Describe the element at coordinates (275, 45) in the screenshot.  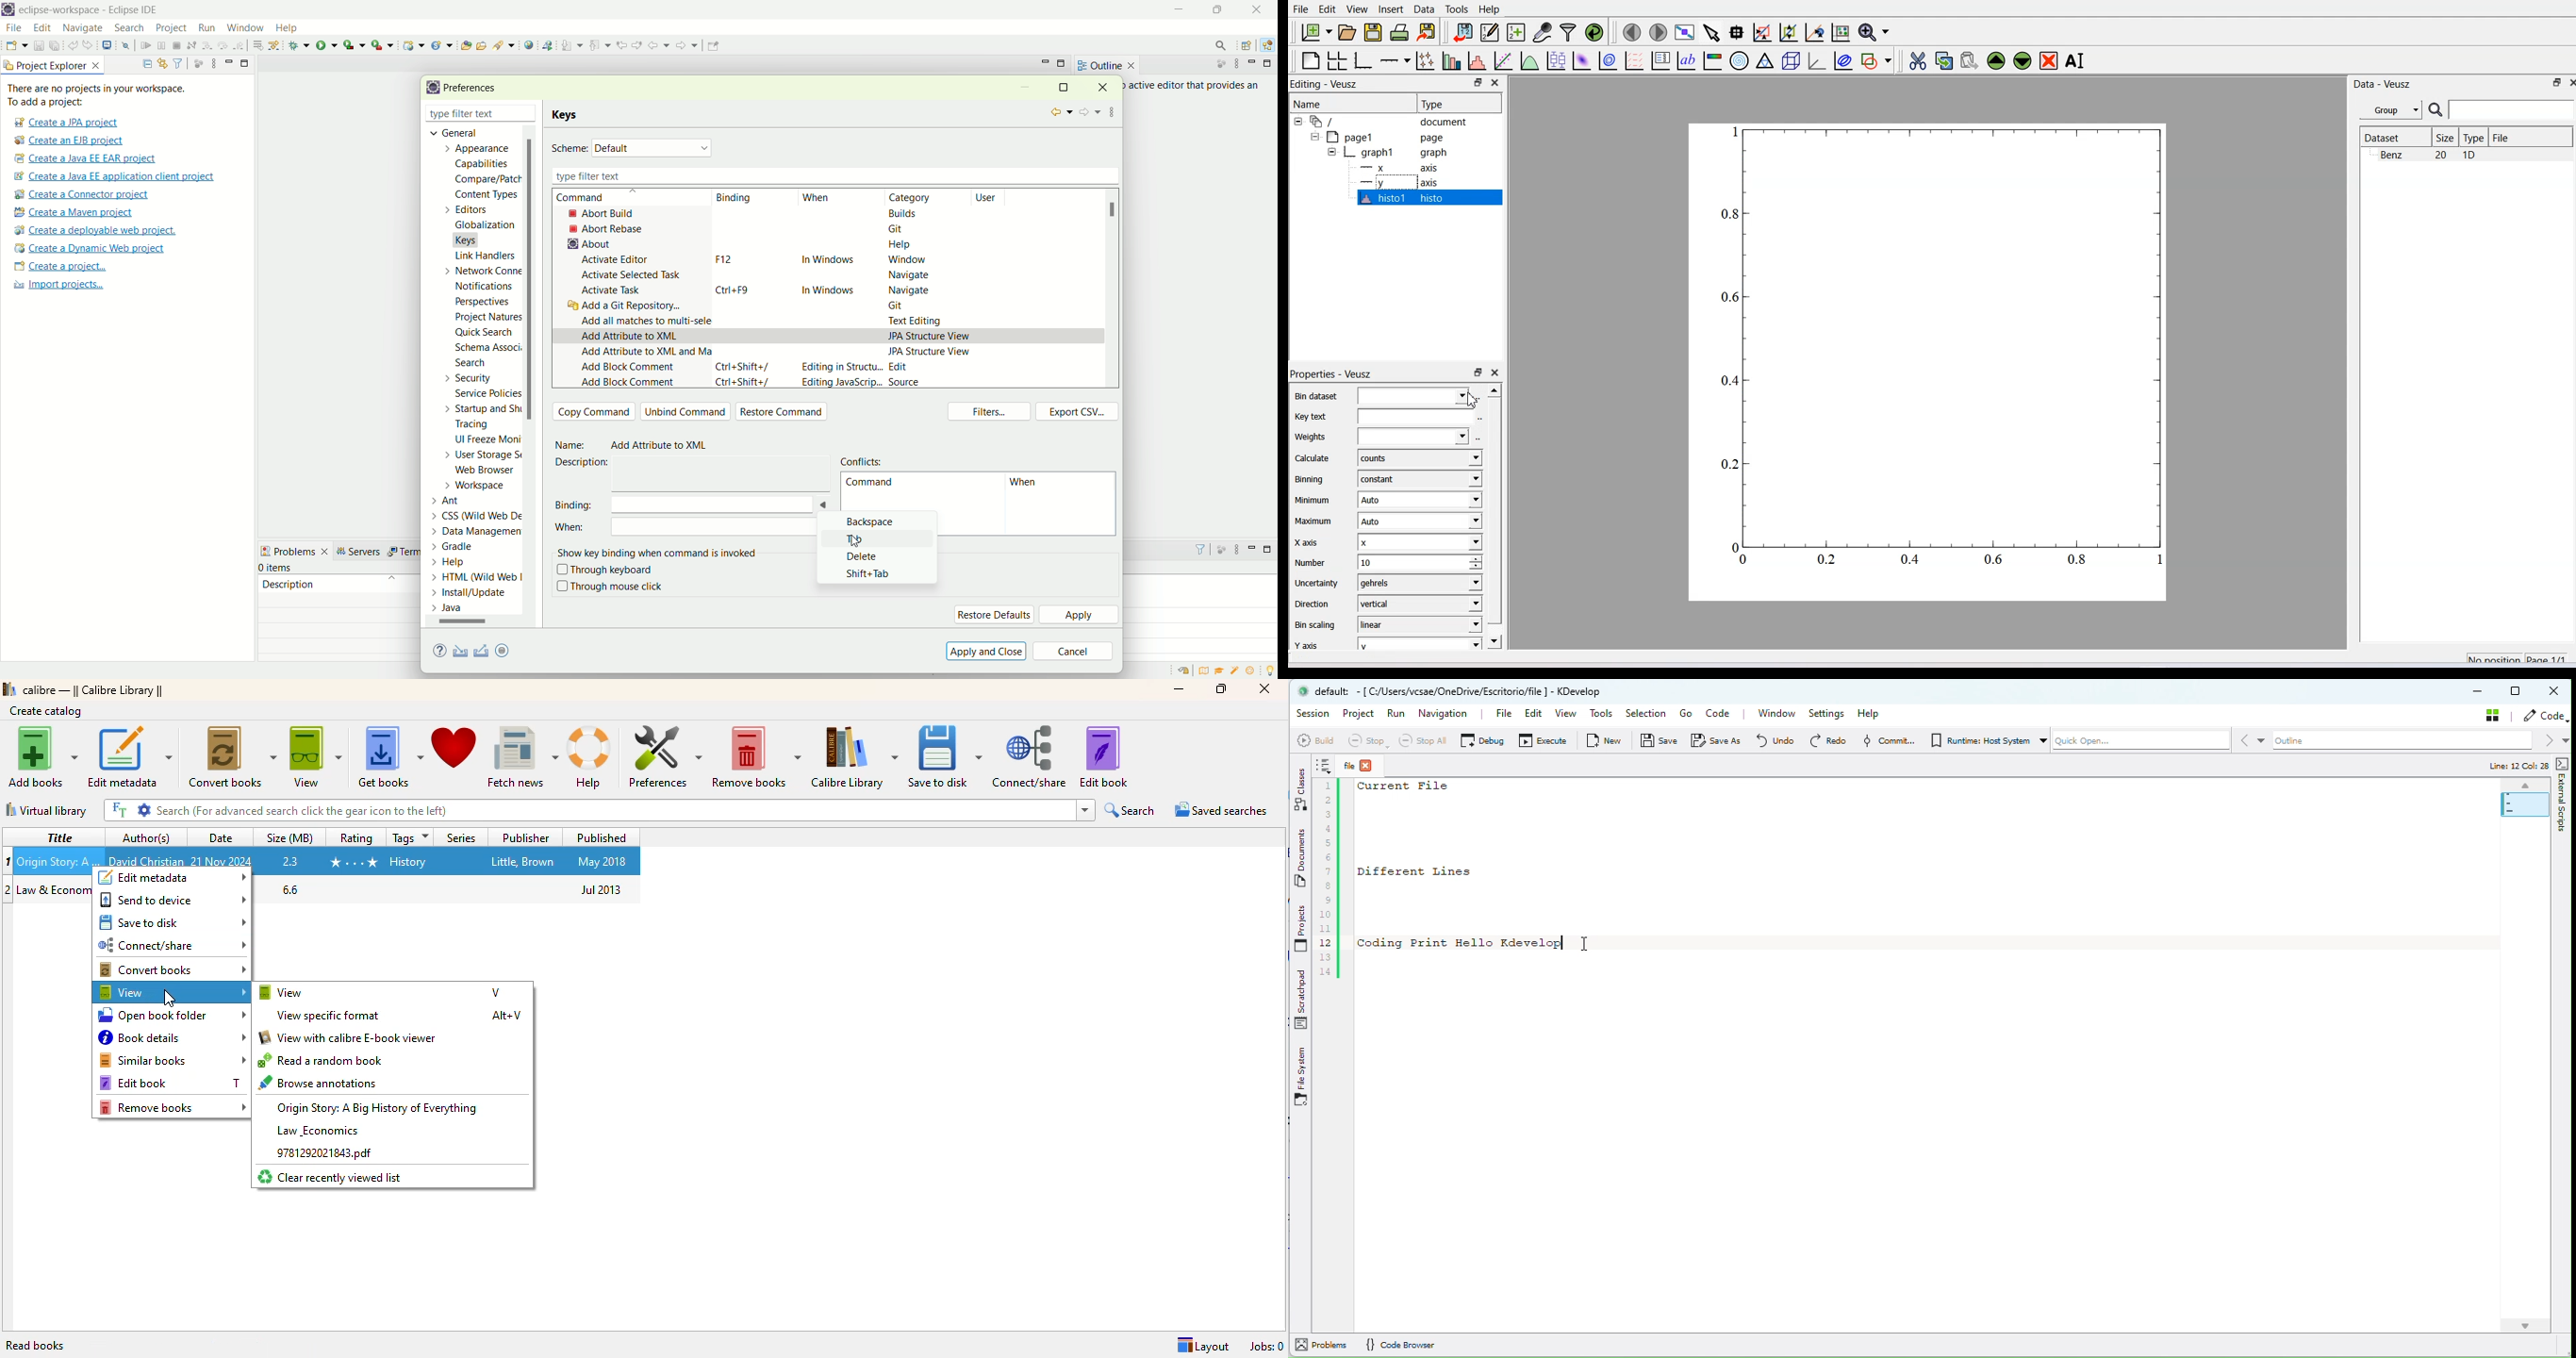
I see `use step filters` at that location.